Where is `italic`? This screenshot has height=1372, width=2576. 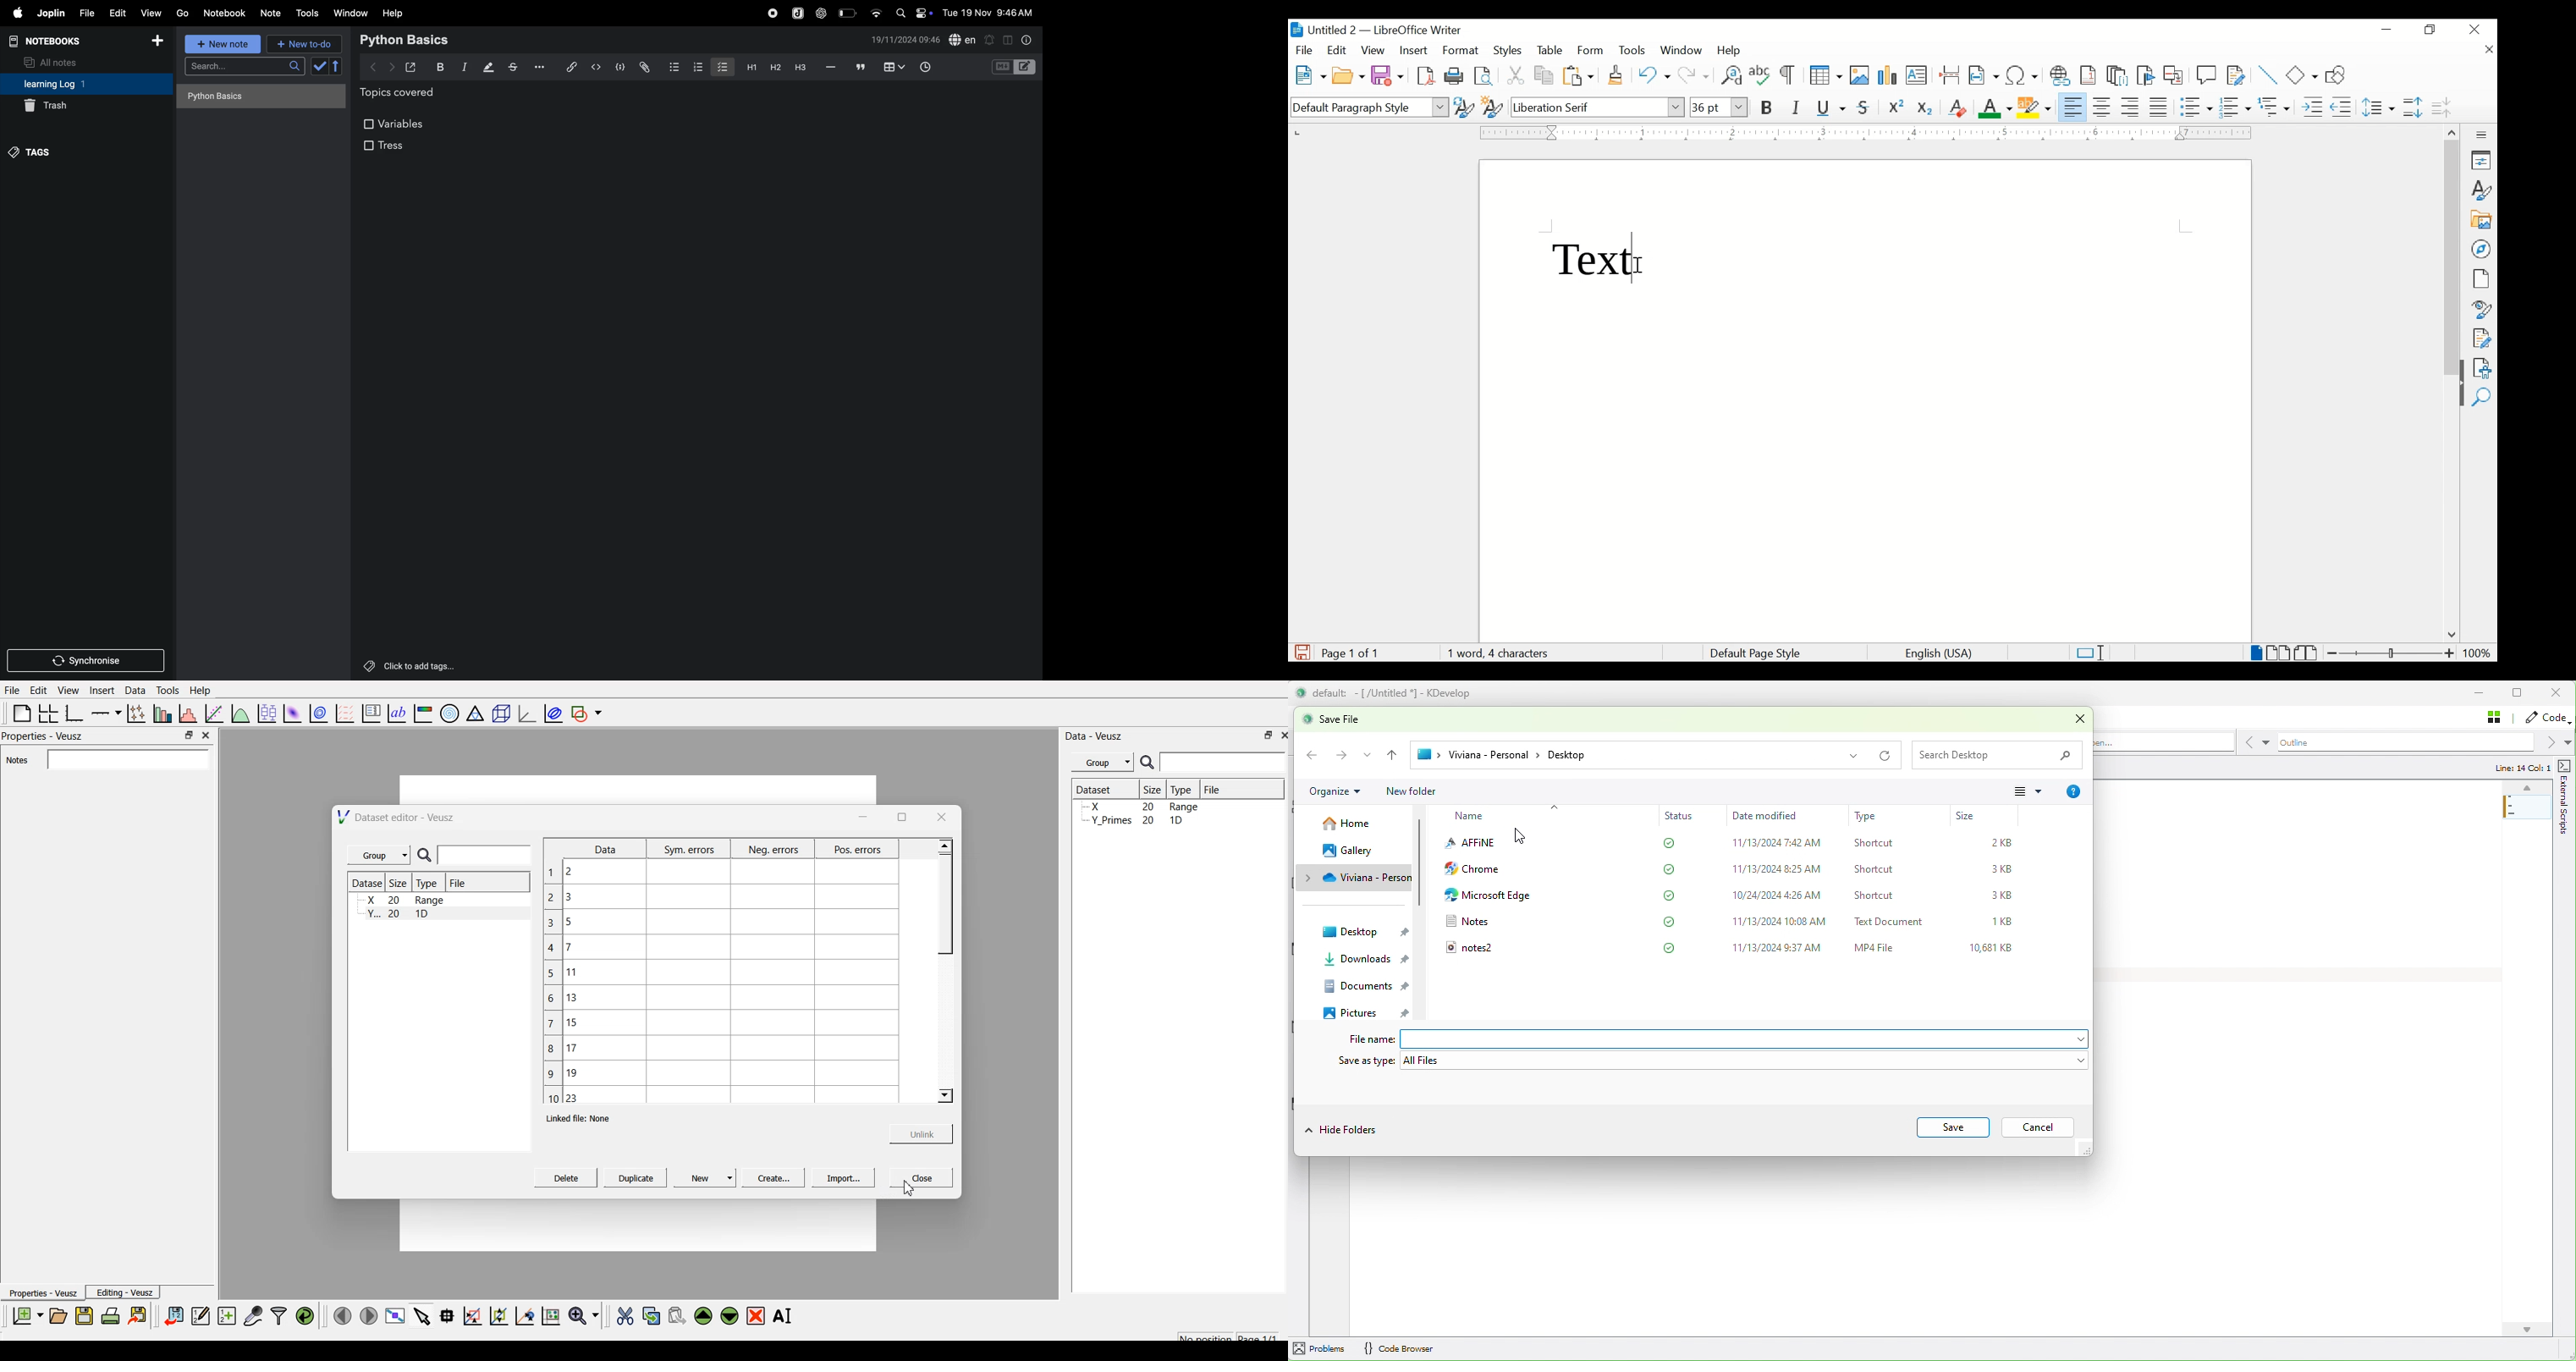
italic is located at coordinates (1796, 108).